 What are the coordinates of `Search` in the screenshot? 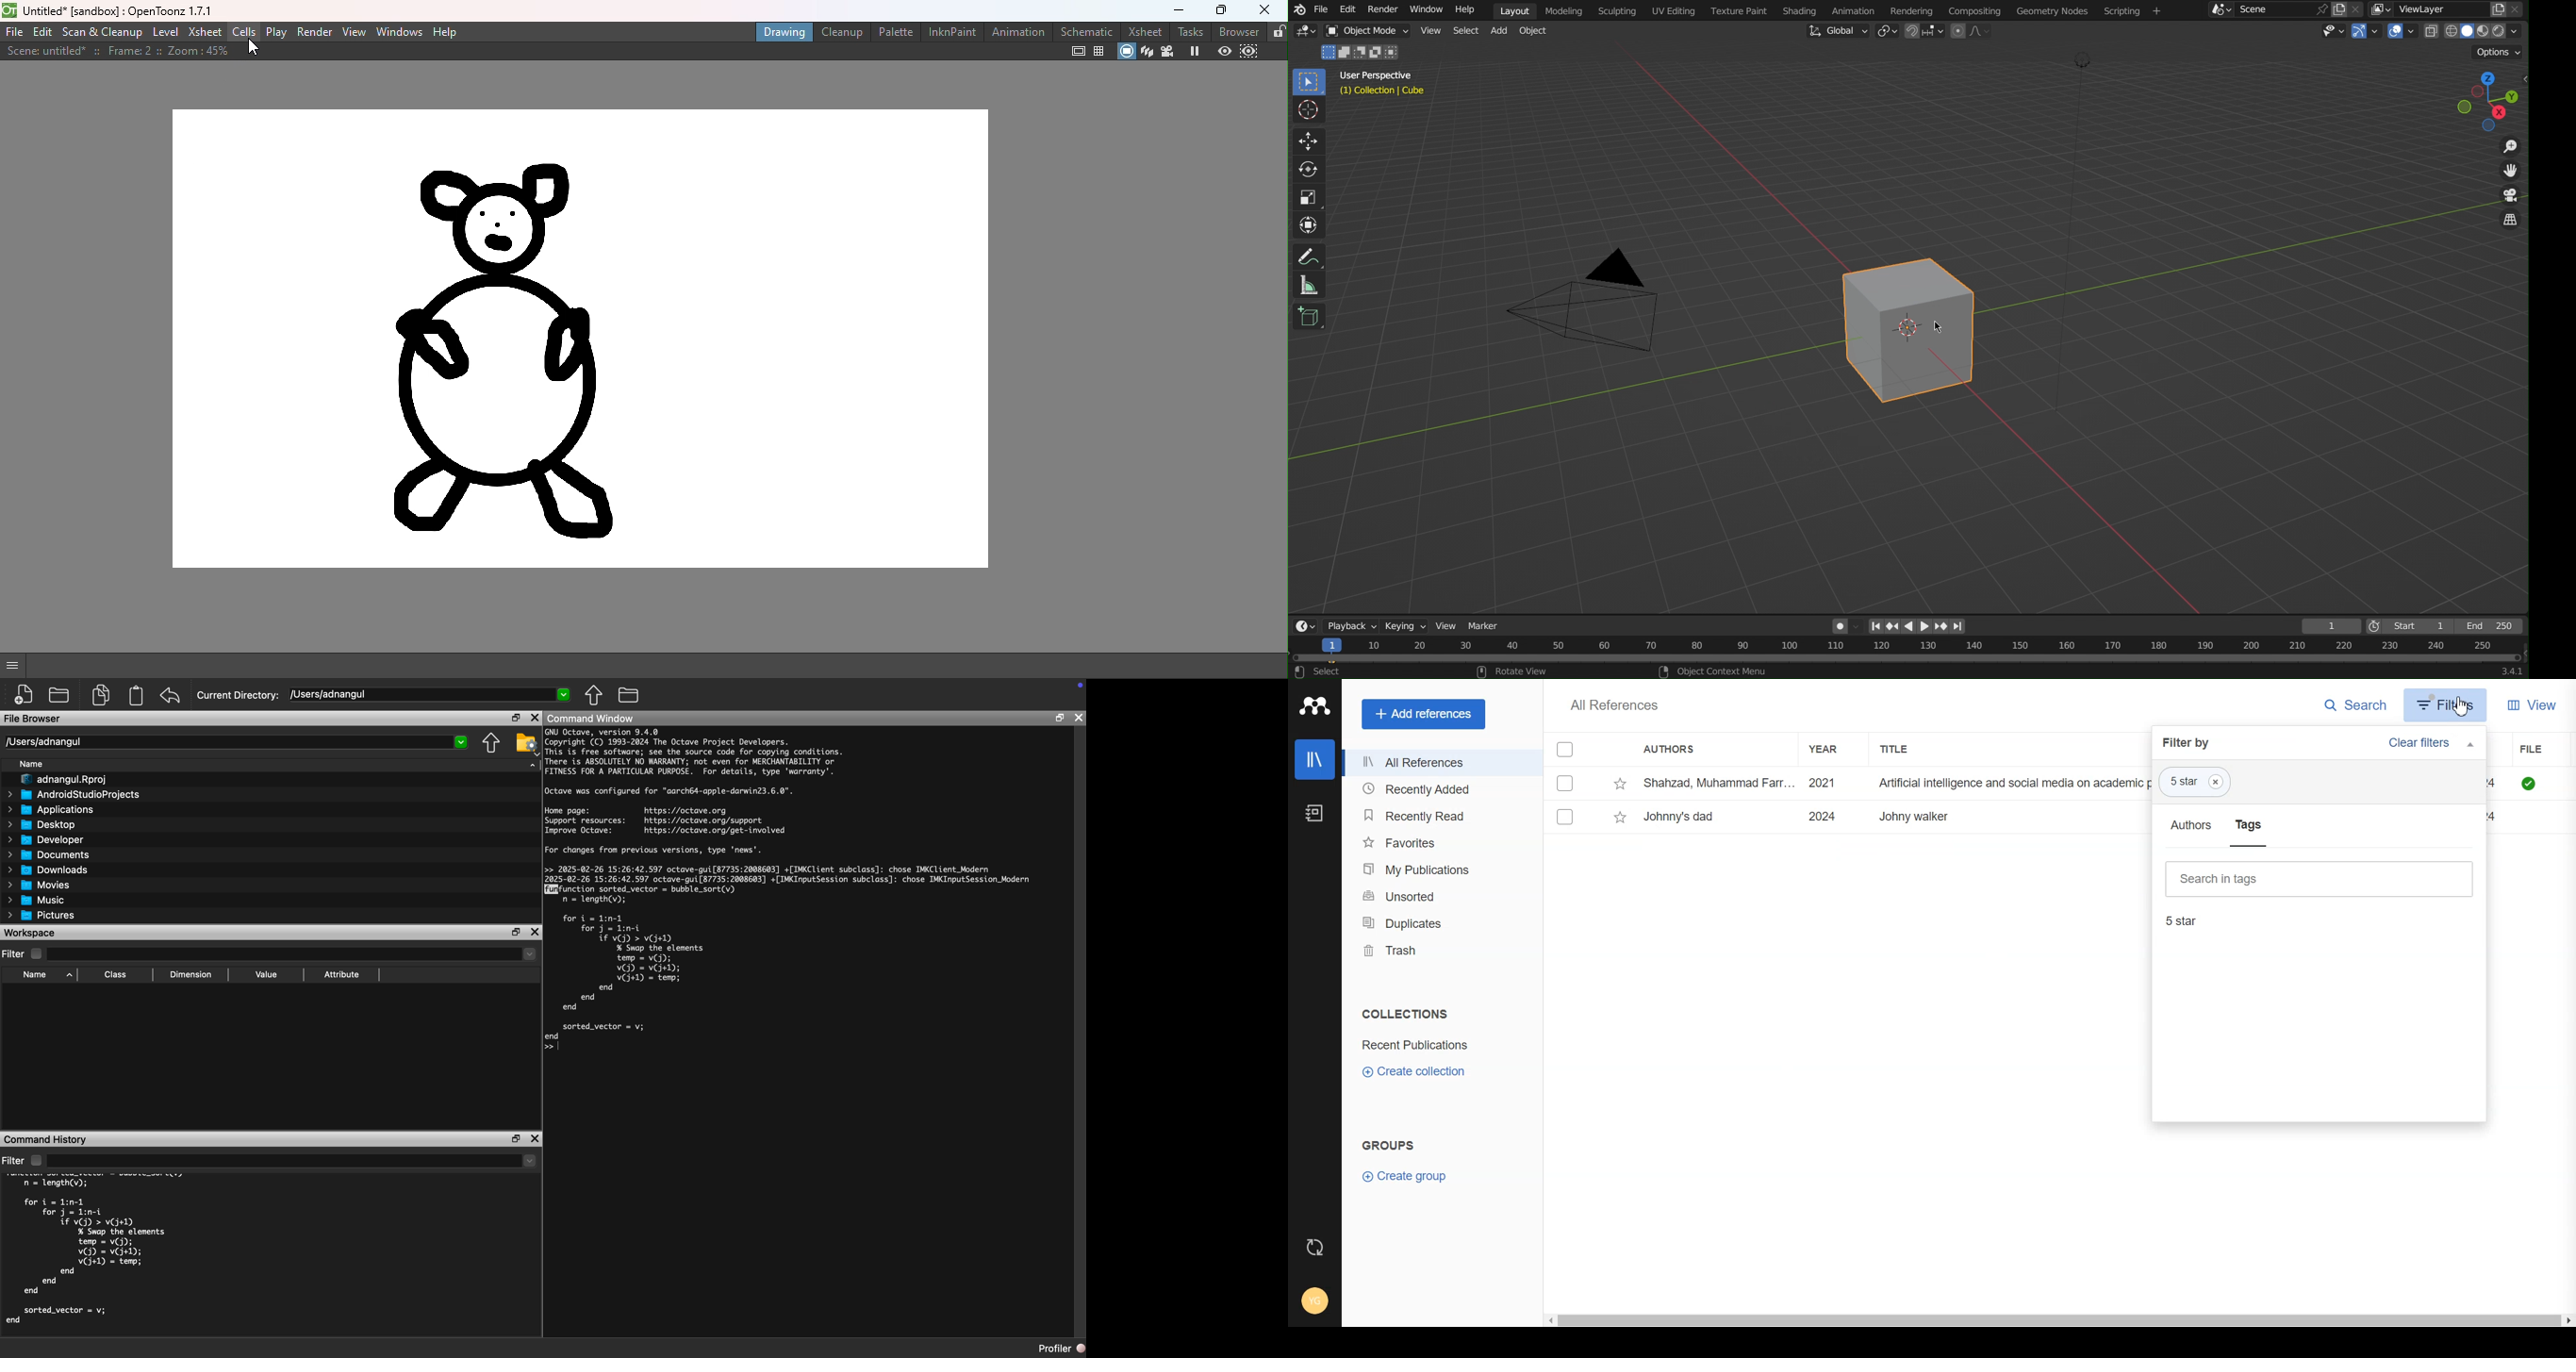 It's located at (2356, 706).